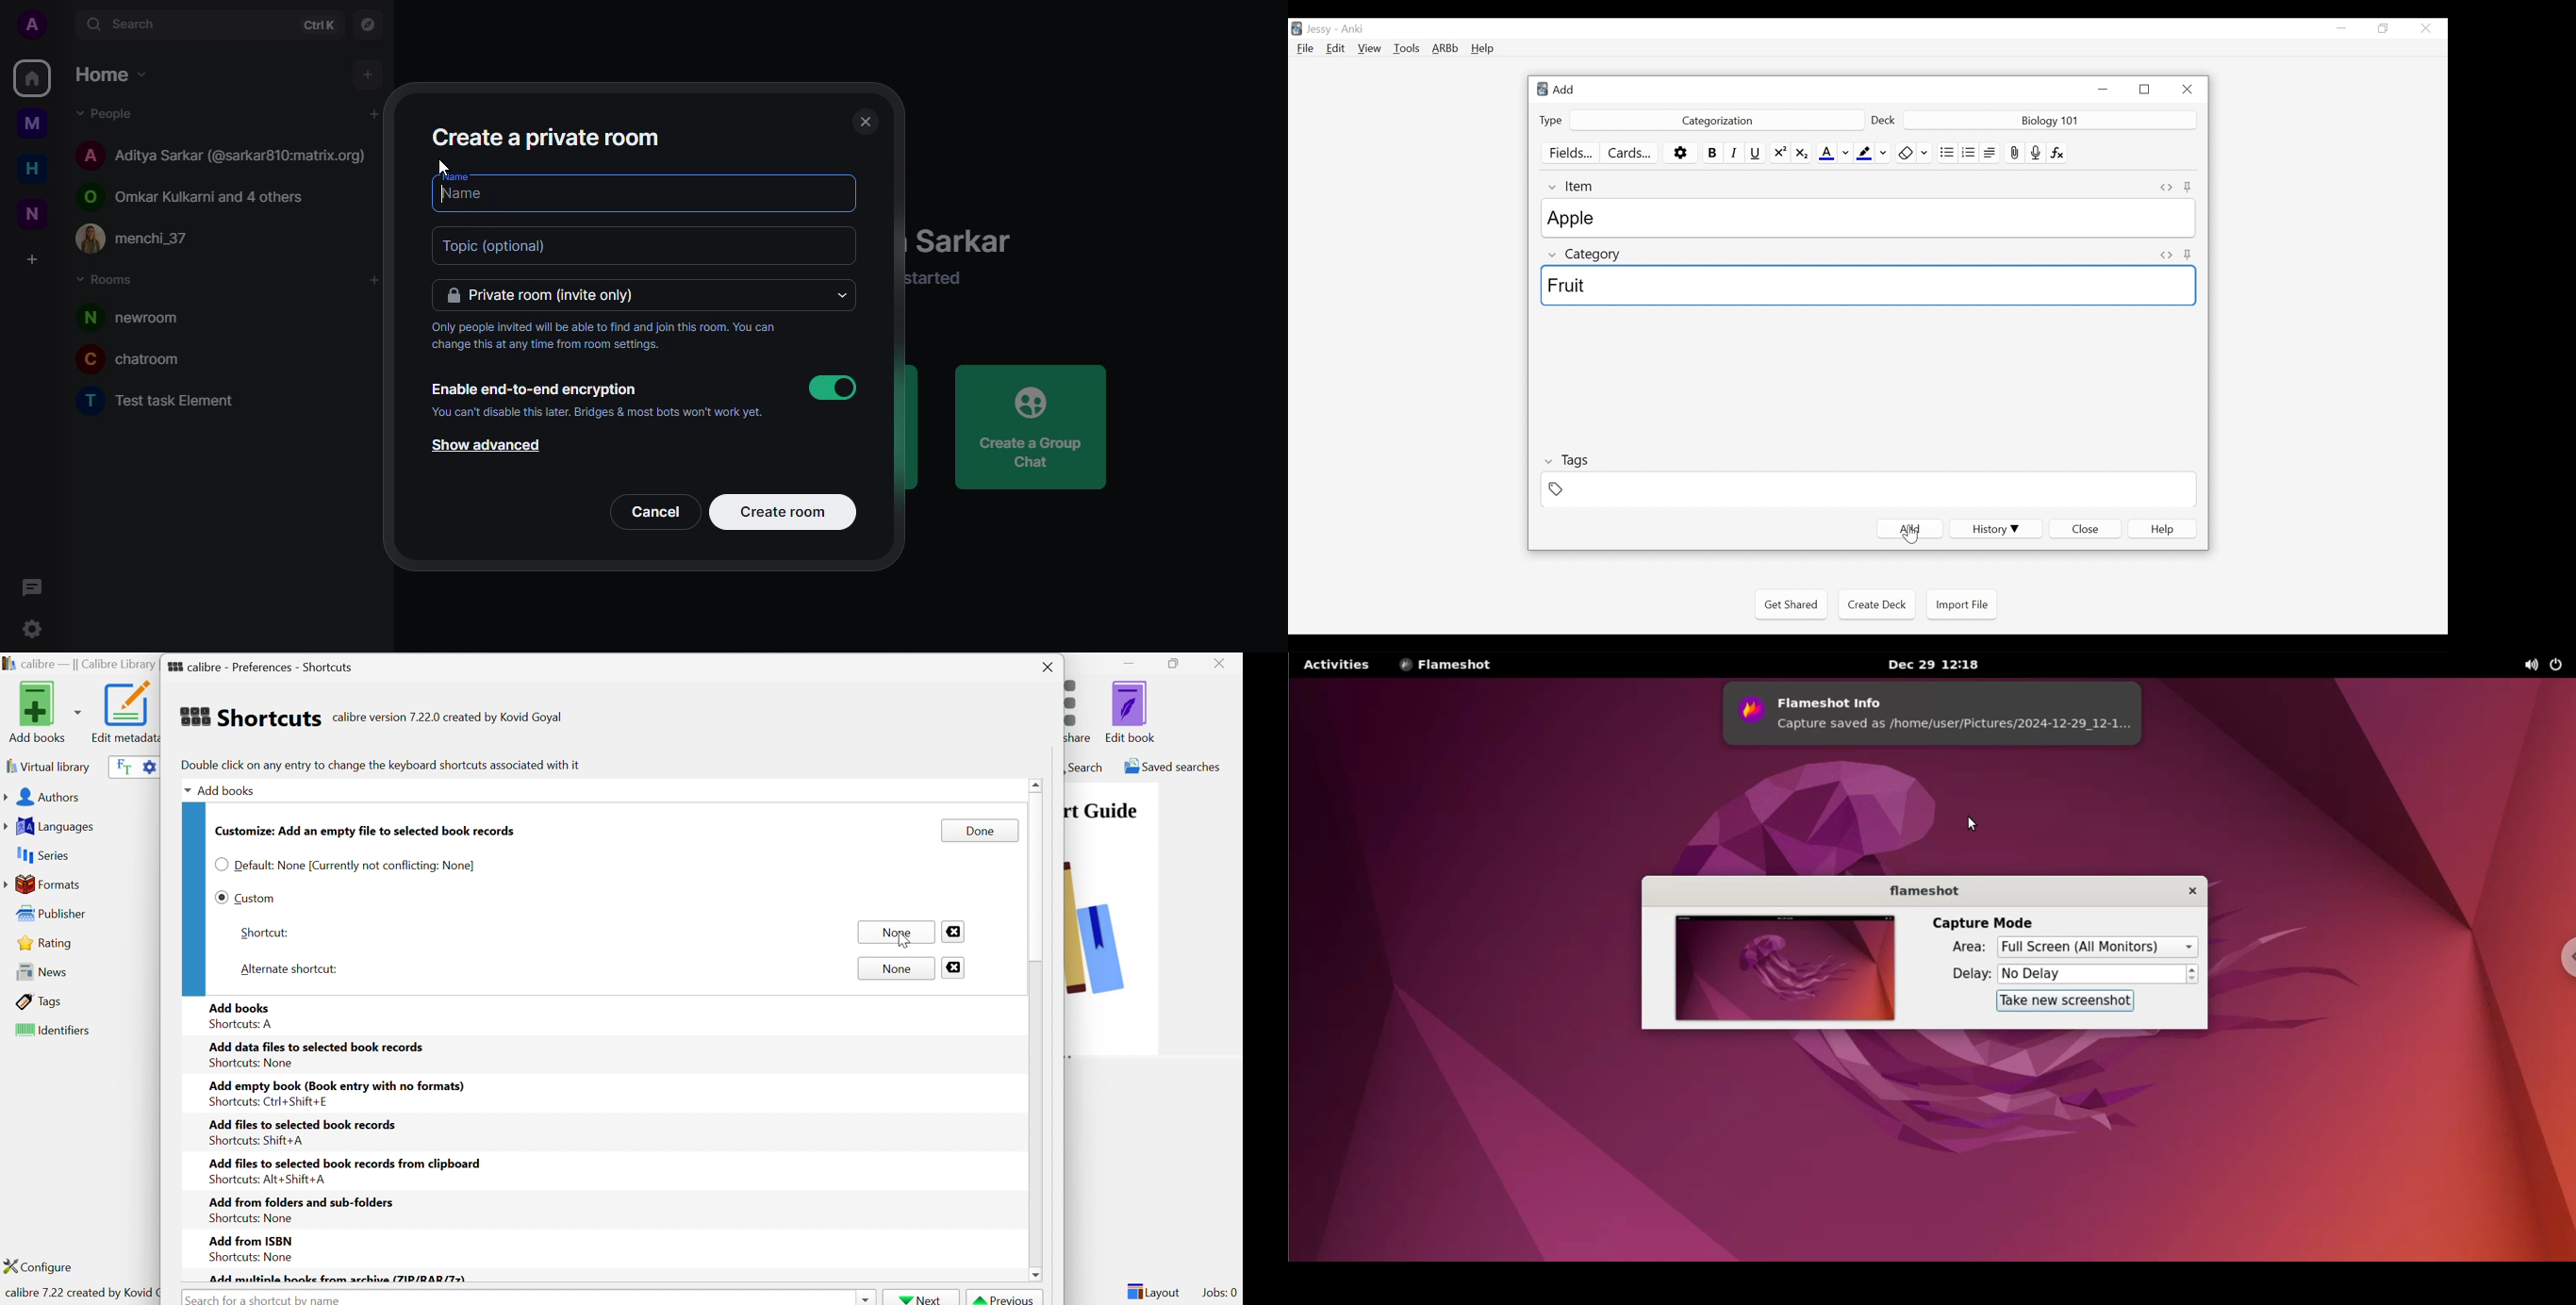 The image size is (2576, 1316). Describe the element at coordinates (241, 1006) in the screenshot. I see `Add books` at that location.